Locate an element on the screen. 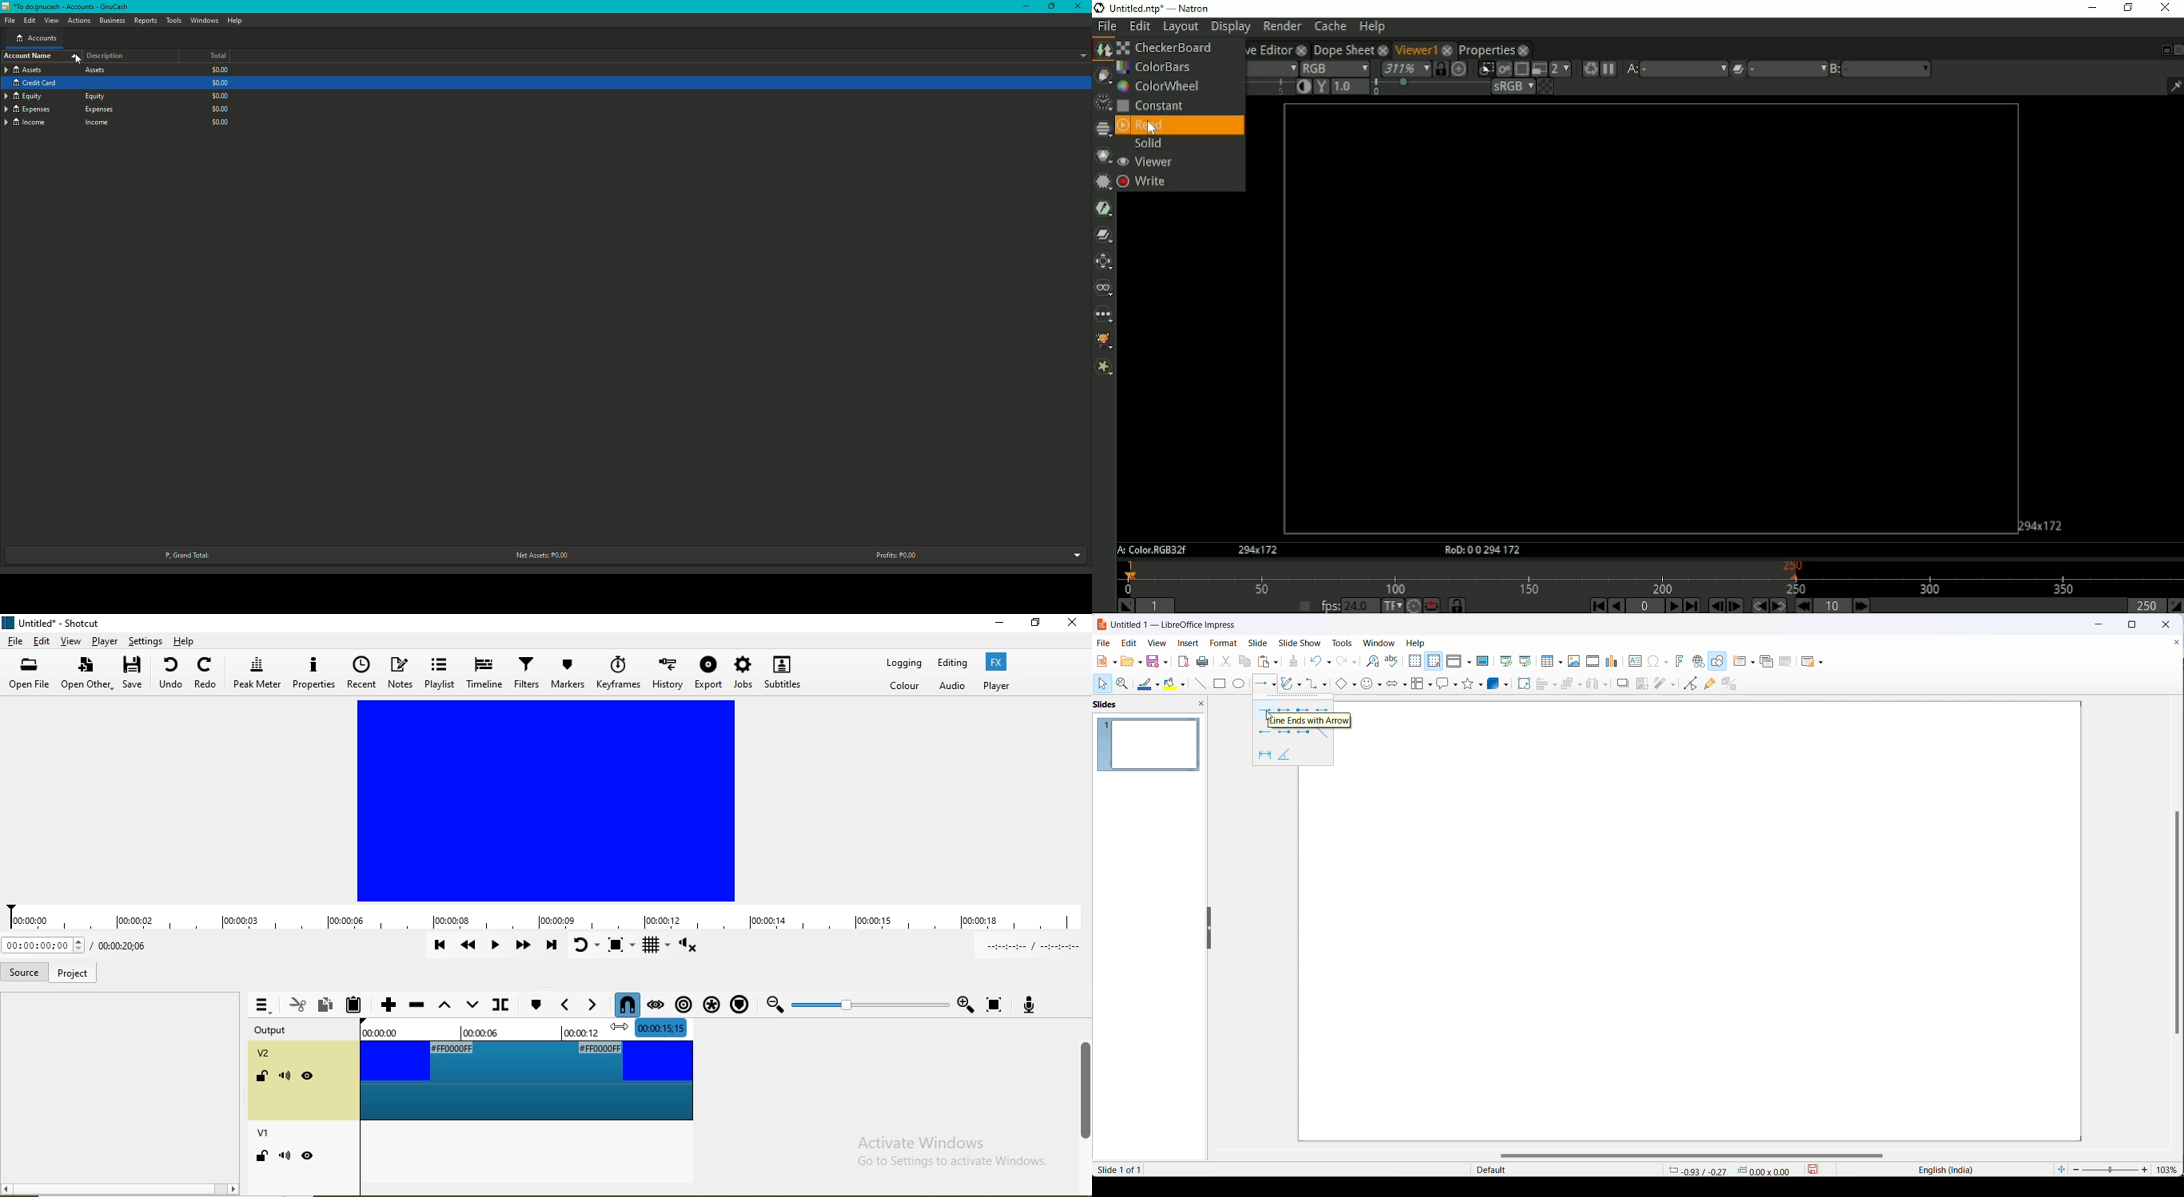 The height and width of the screenshot is (1204, 2184). line with angle is located at coordinates (1292, 756).